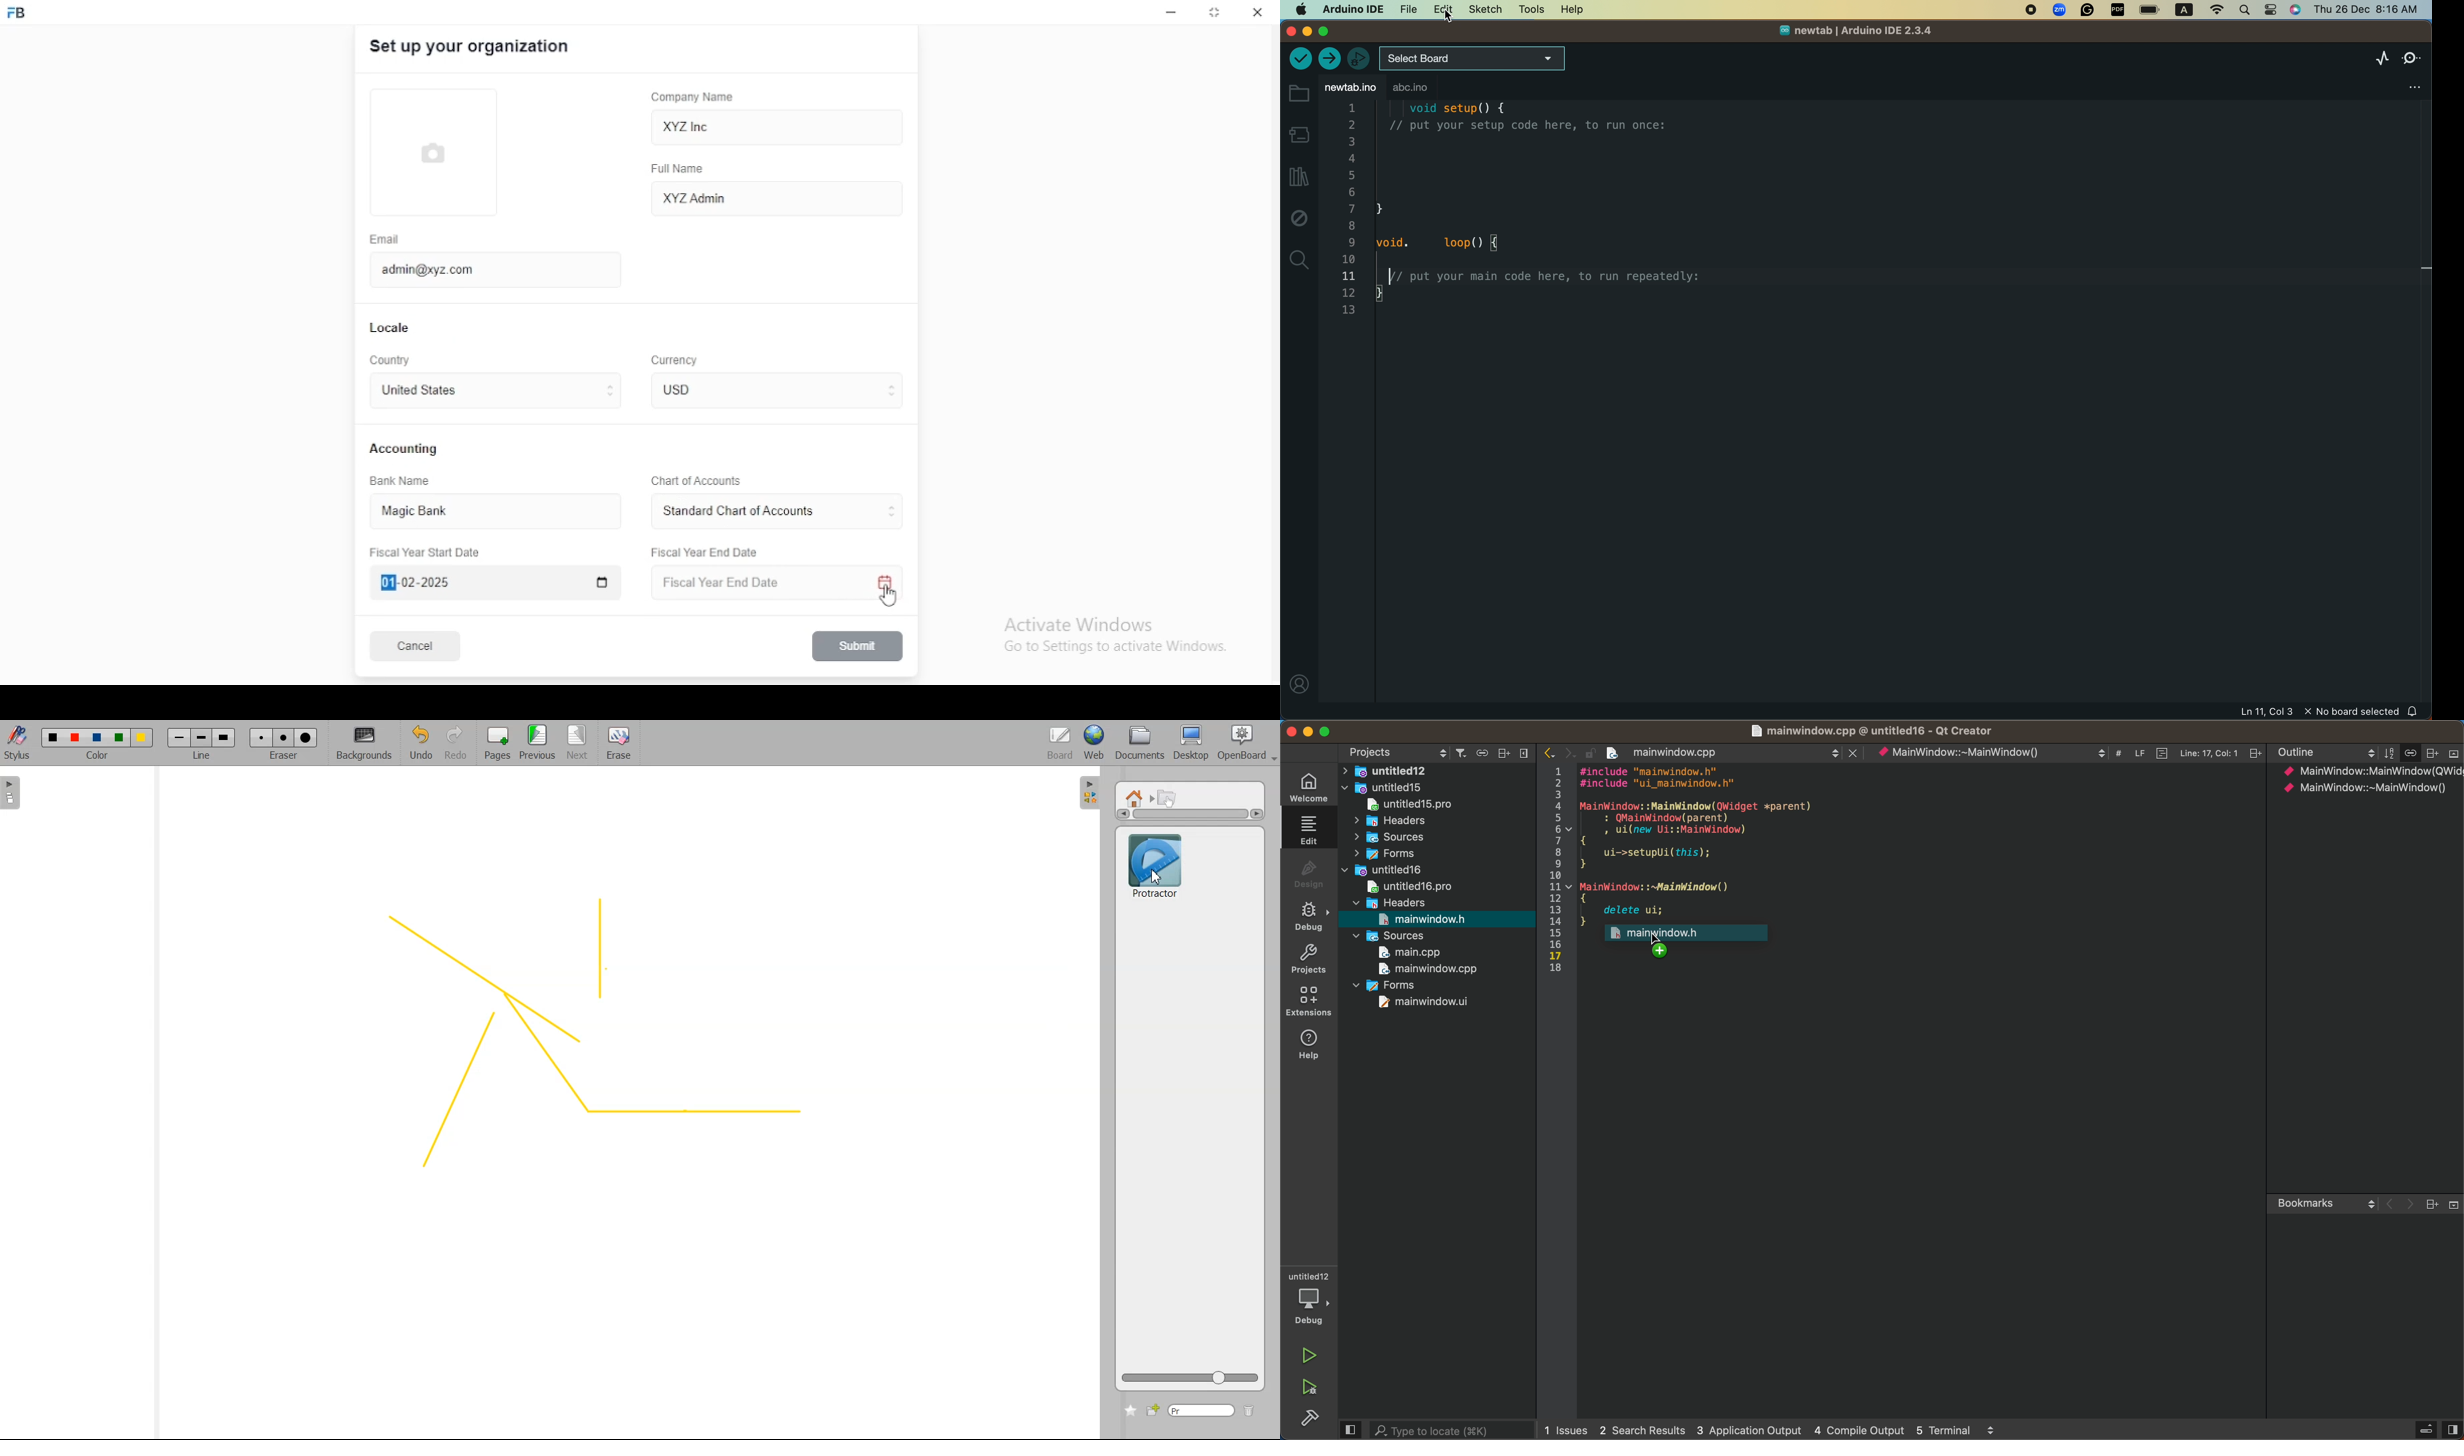 Image resolution: width=2464 pixels, height=1456 pixels. I want to click on n, so click(2026, 10).